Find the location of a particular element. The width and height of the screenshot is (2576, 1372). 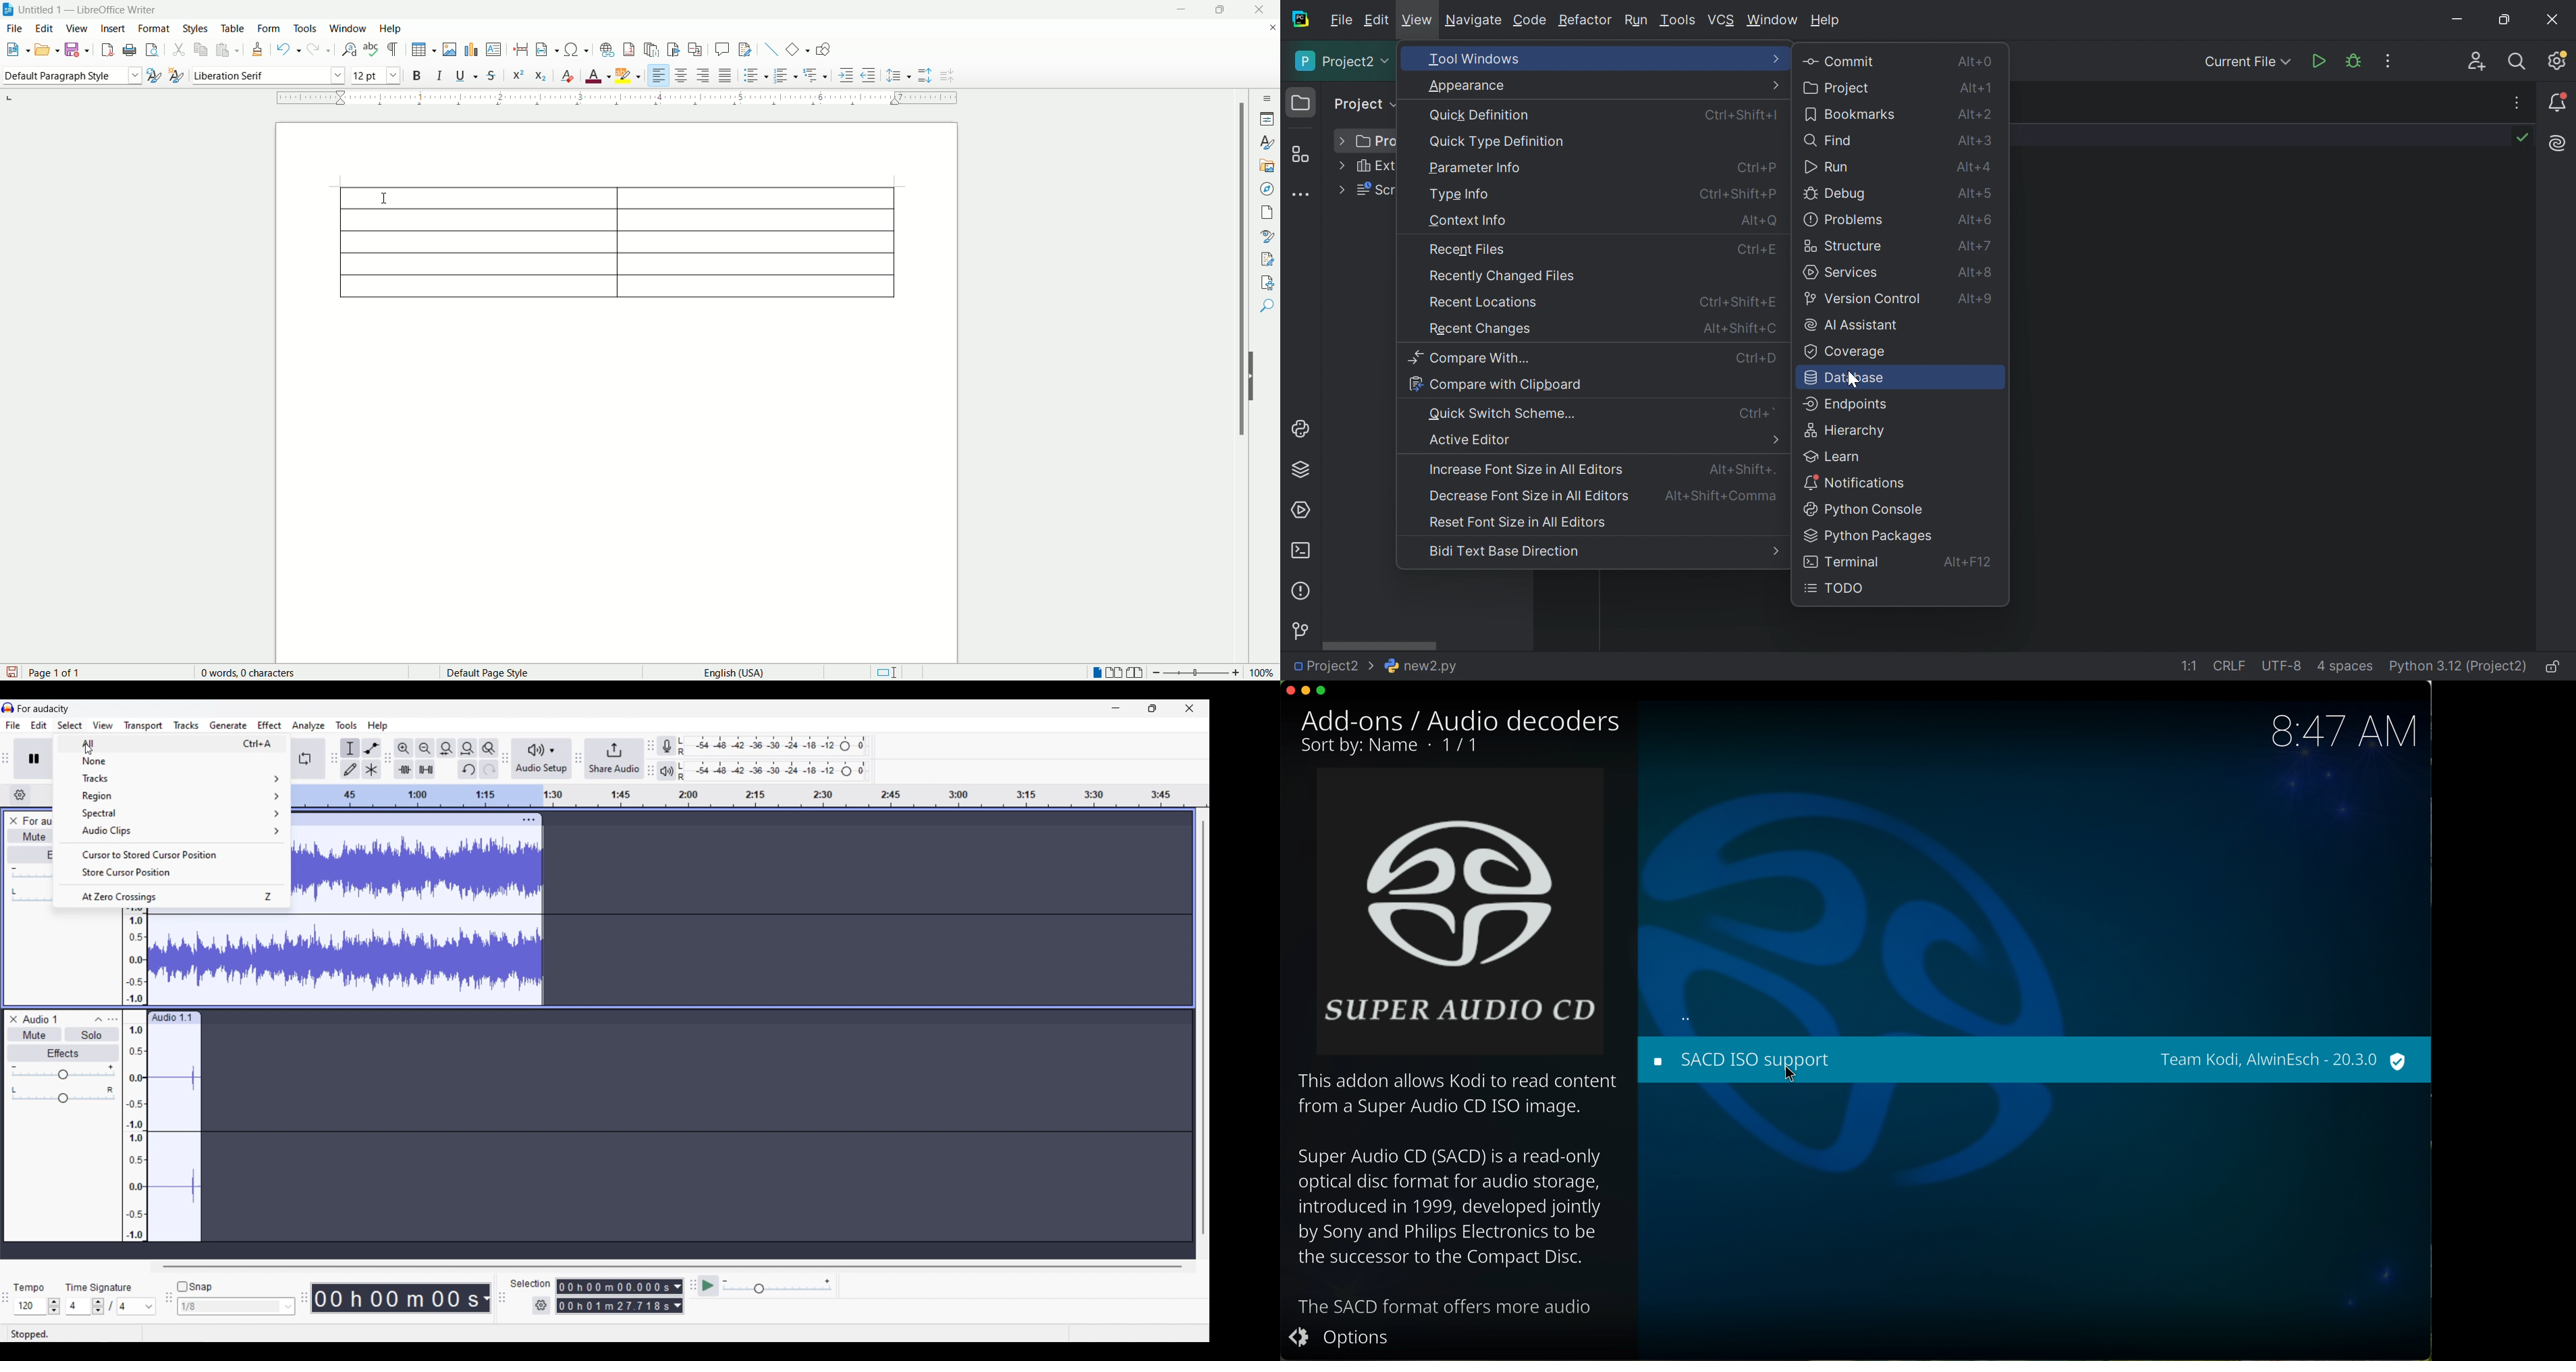

Current duration is located at coordinates (396, 1298).